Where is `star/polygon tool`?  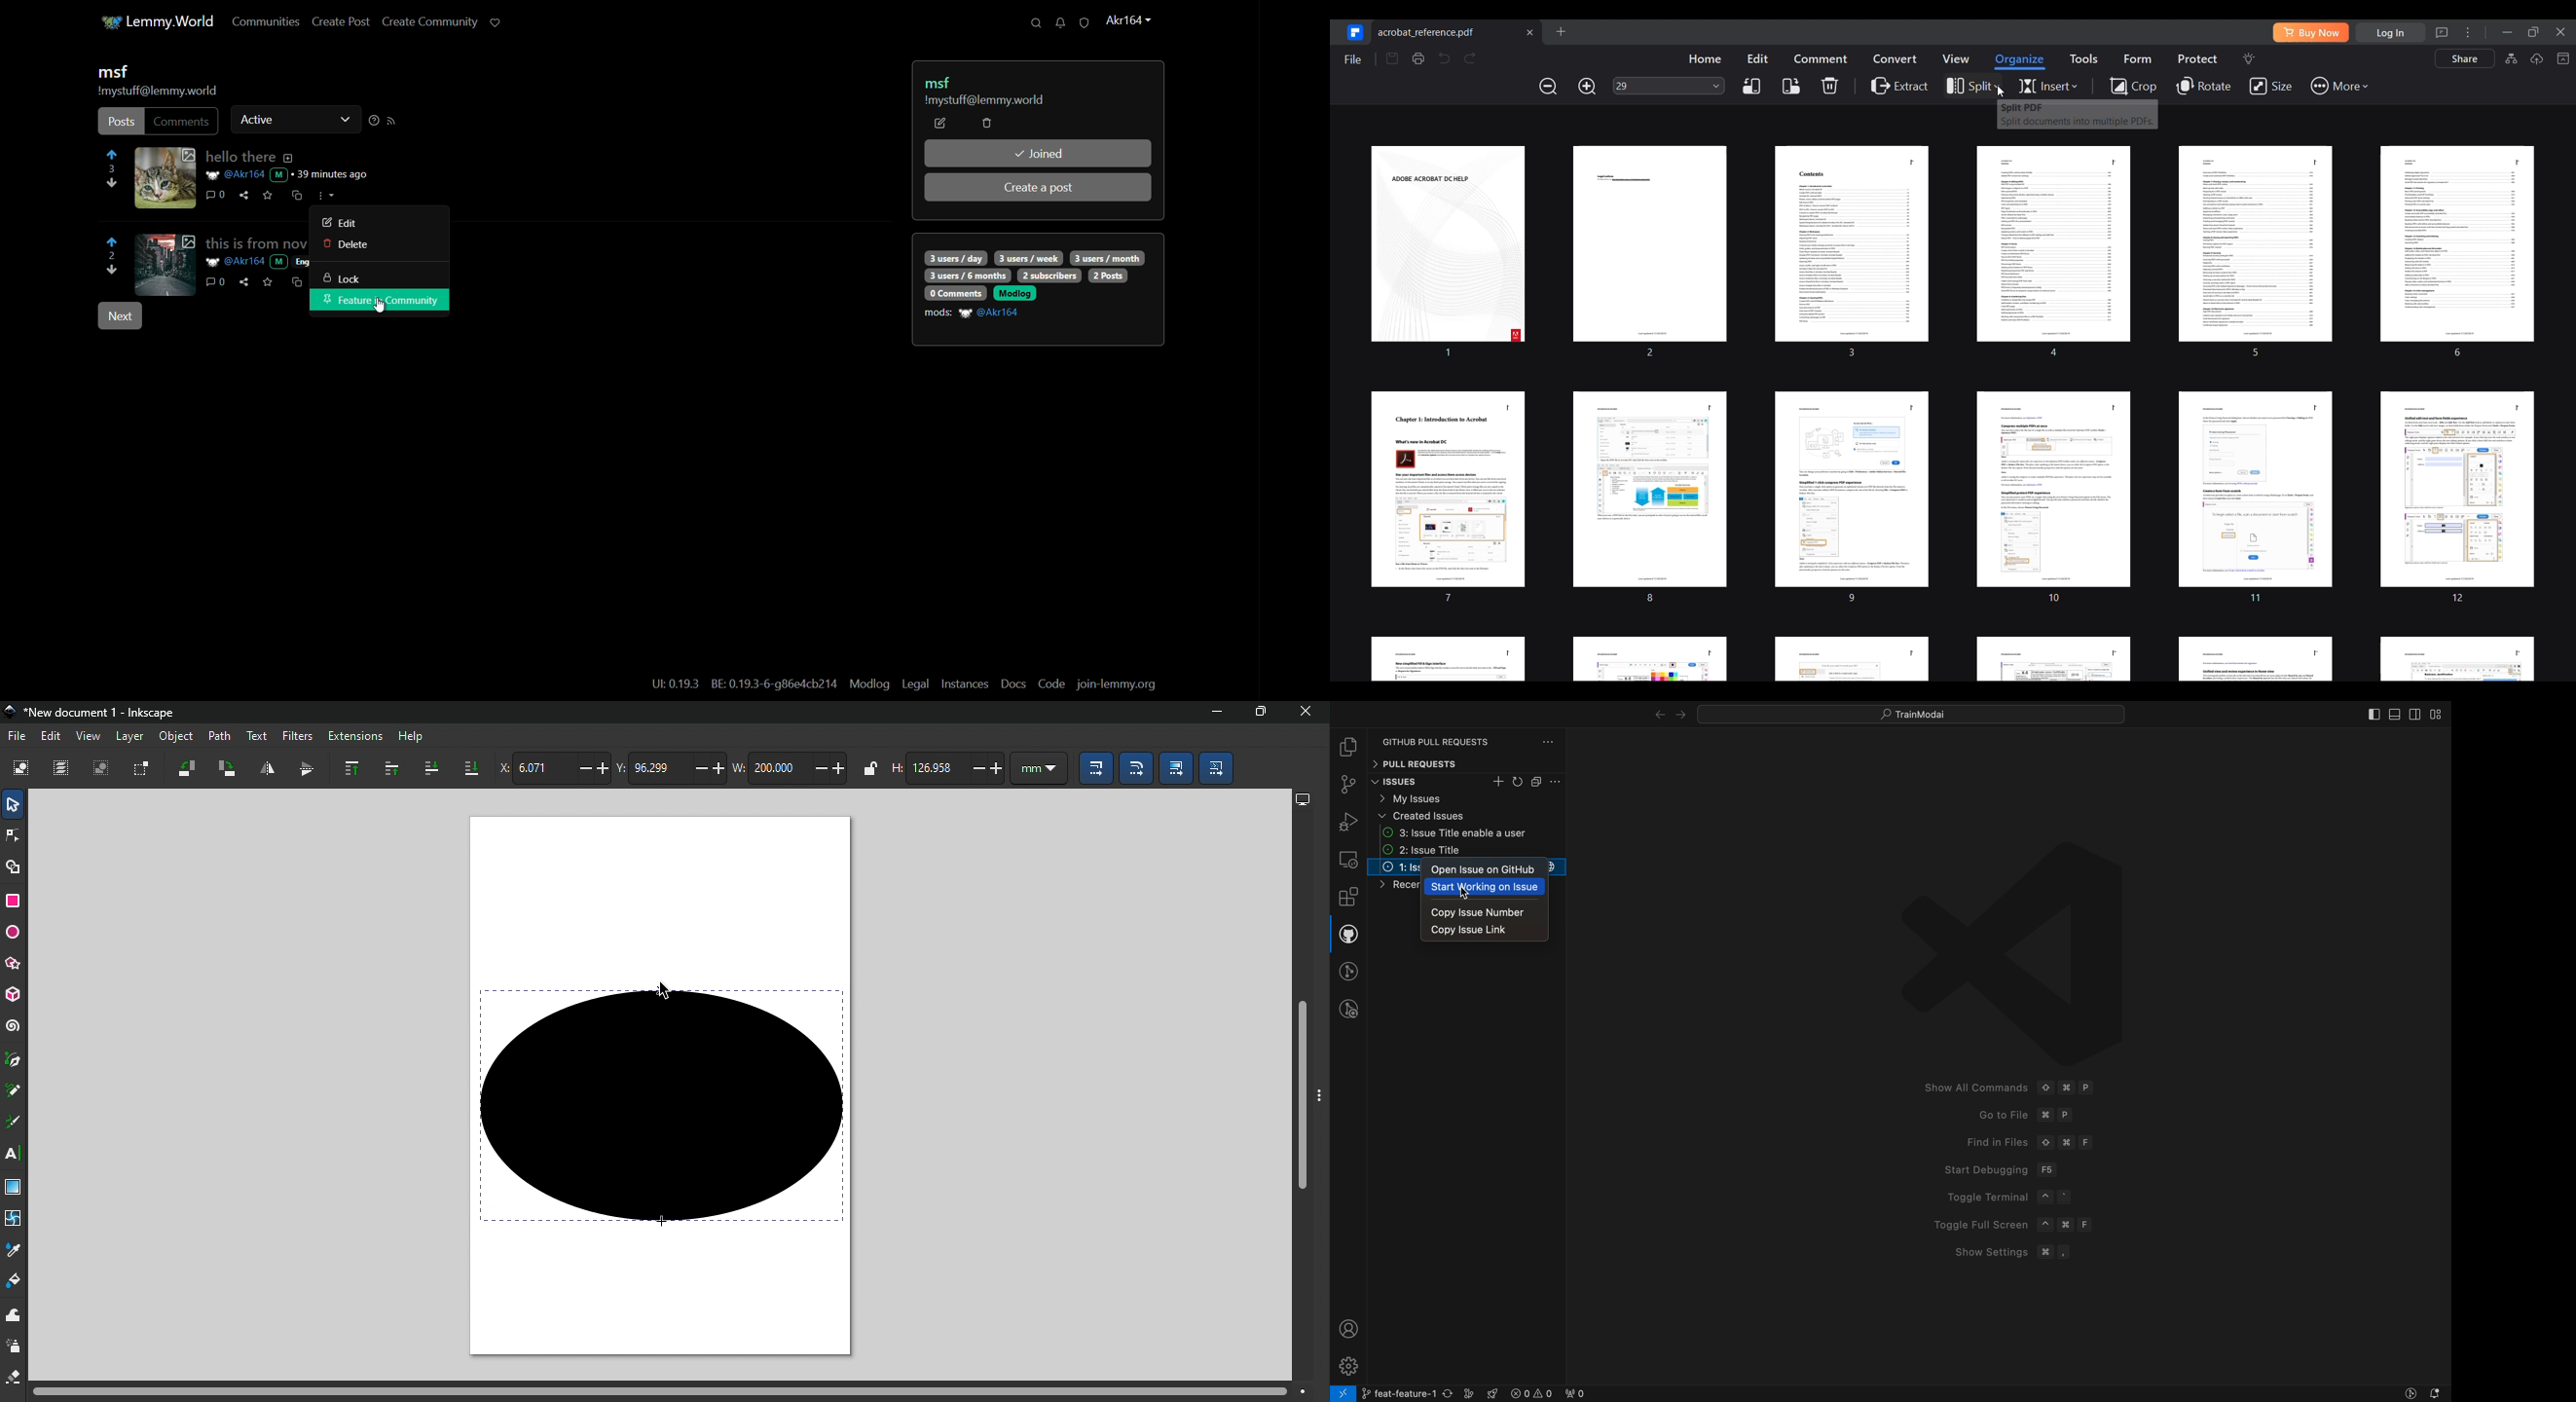 star/polygon tool is located at coordinates (14, 963).